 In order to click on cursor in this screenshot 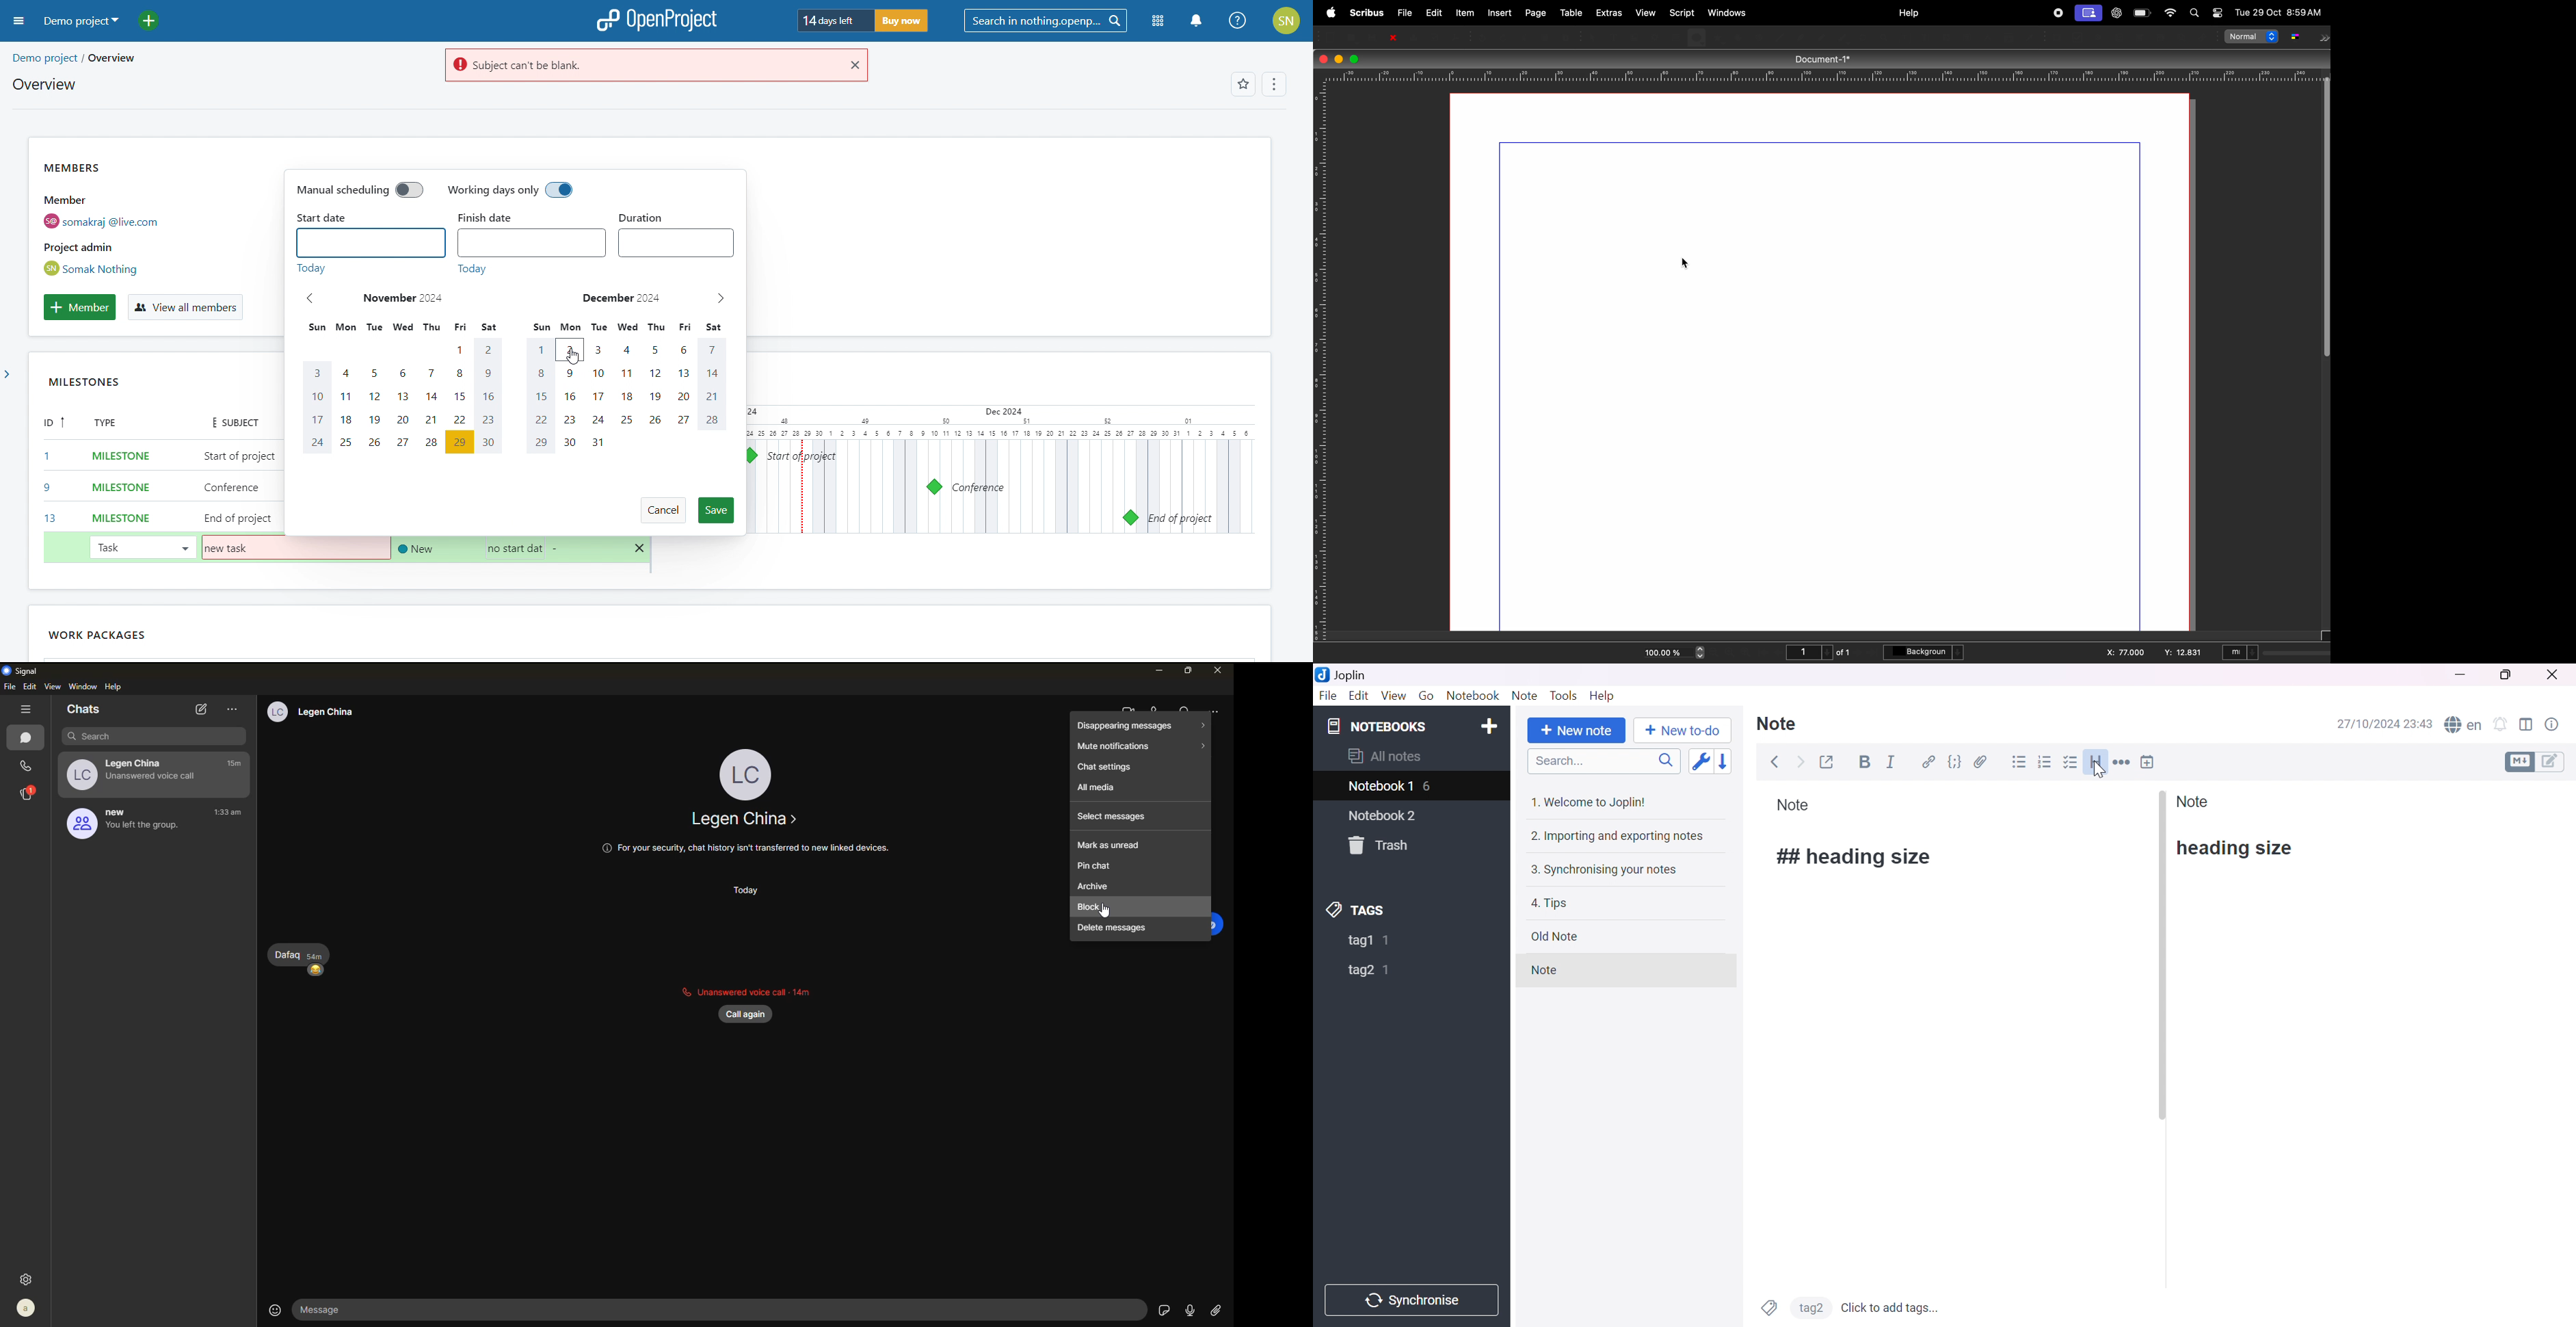, I will do `click(1220, 722)`.